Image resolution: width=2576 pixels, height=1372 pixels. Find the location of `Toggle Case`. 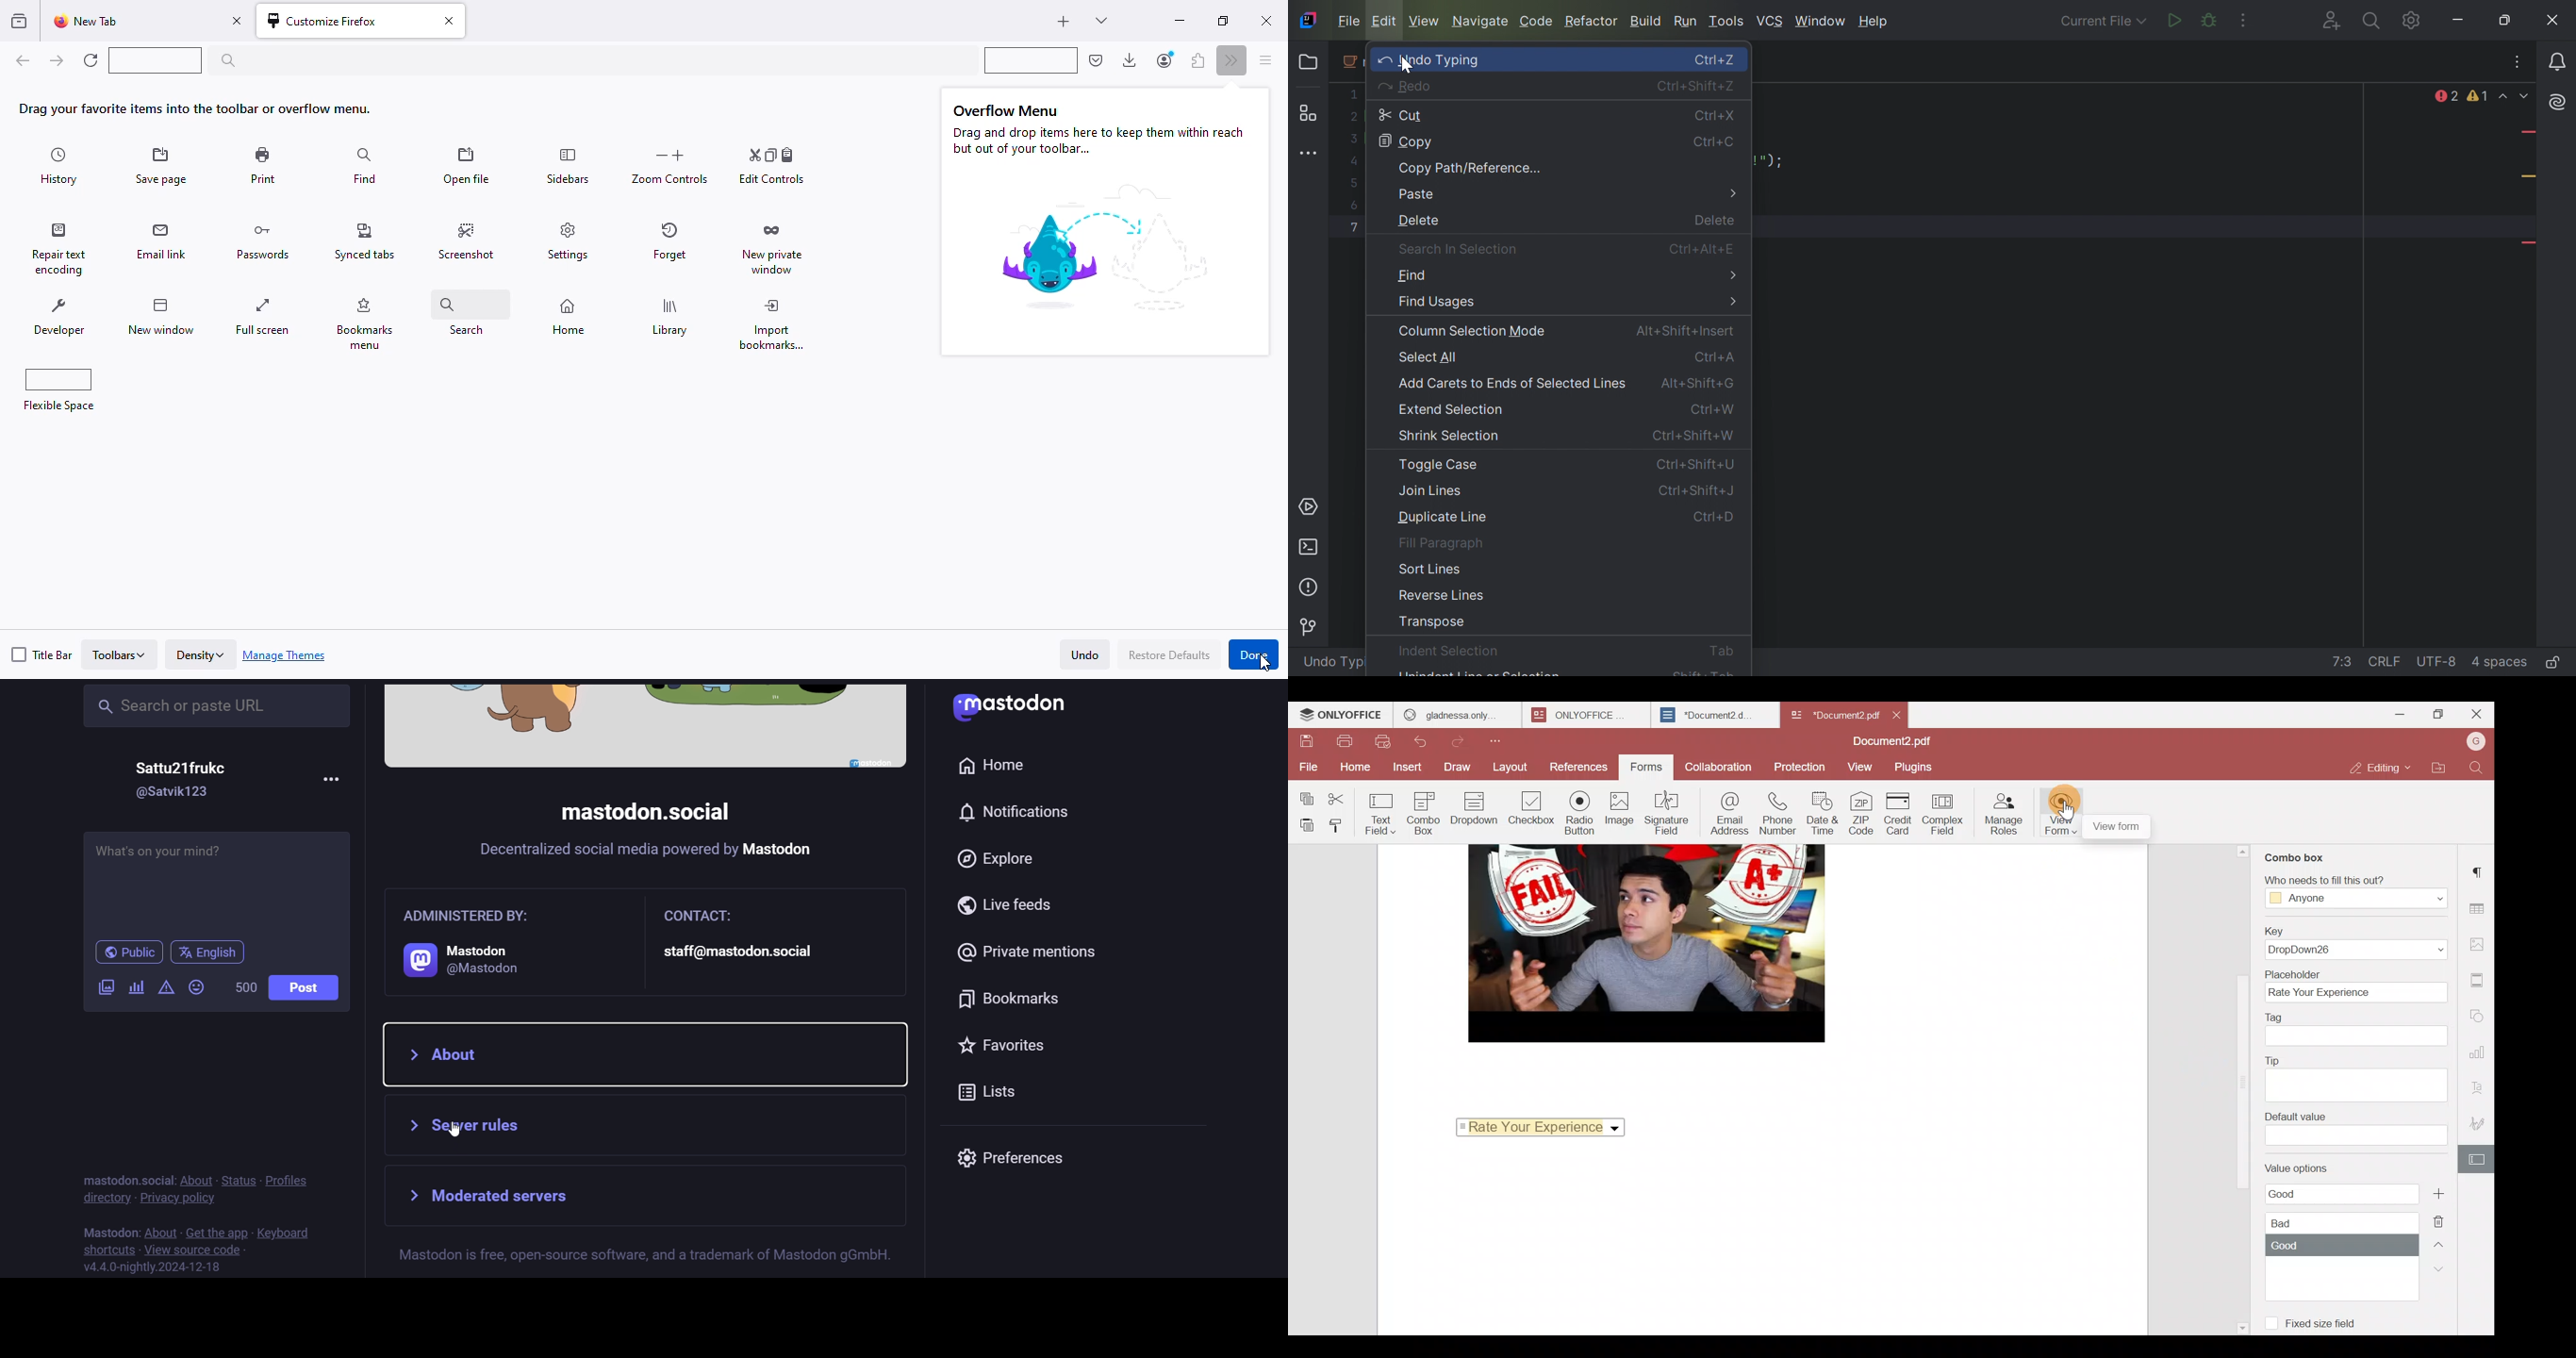

Toggle Case is located at coordinates (1440, 464).